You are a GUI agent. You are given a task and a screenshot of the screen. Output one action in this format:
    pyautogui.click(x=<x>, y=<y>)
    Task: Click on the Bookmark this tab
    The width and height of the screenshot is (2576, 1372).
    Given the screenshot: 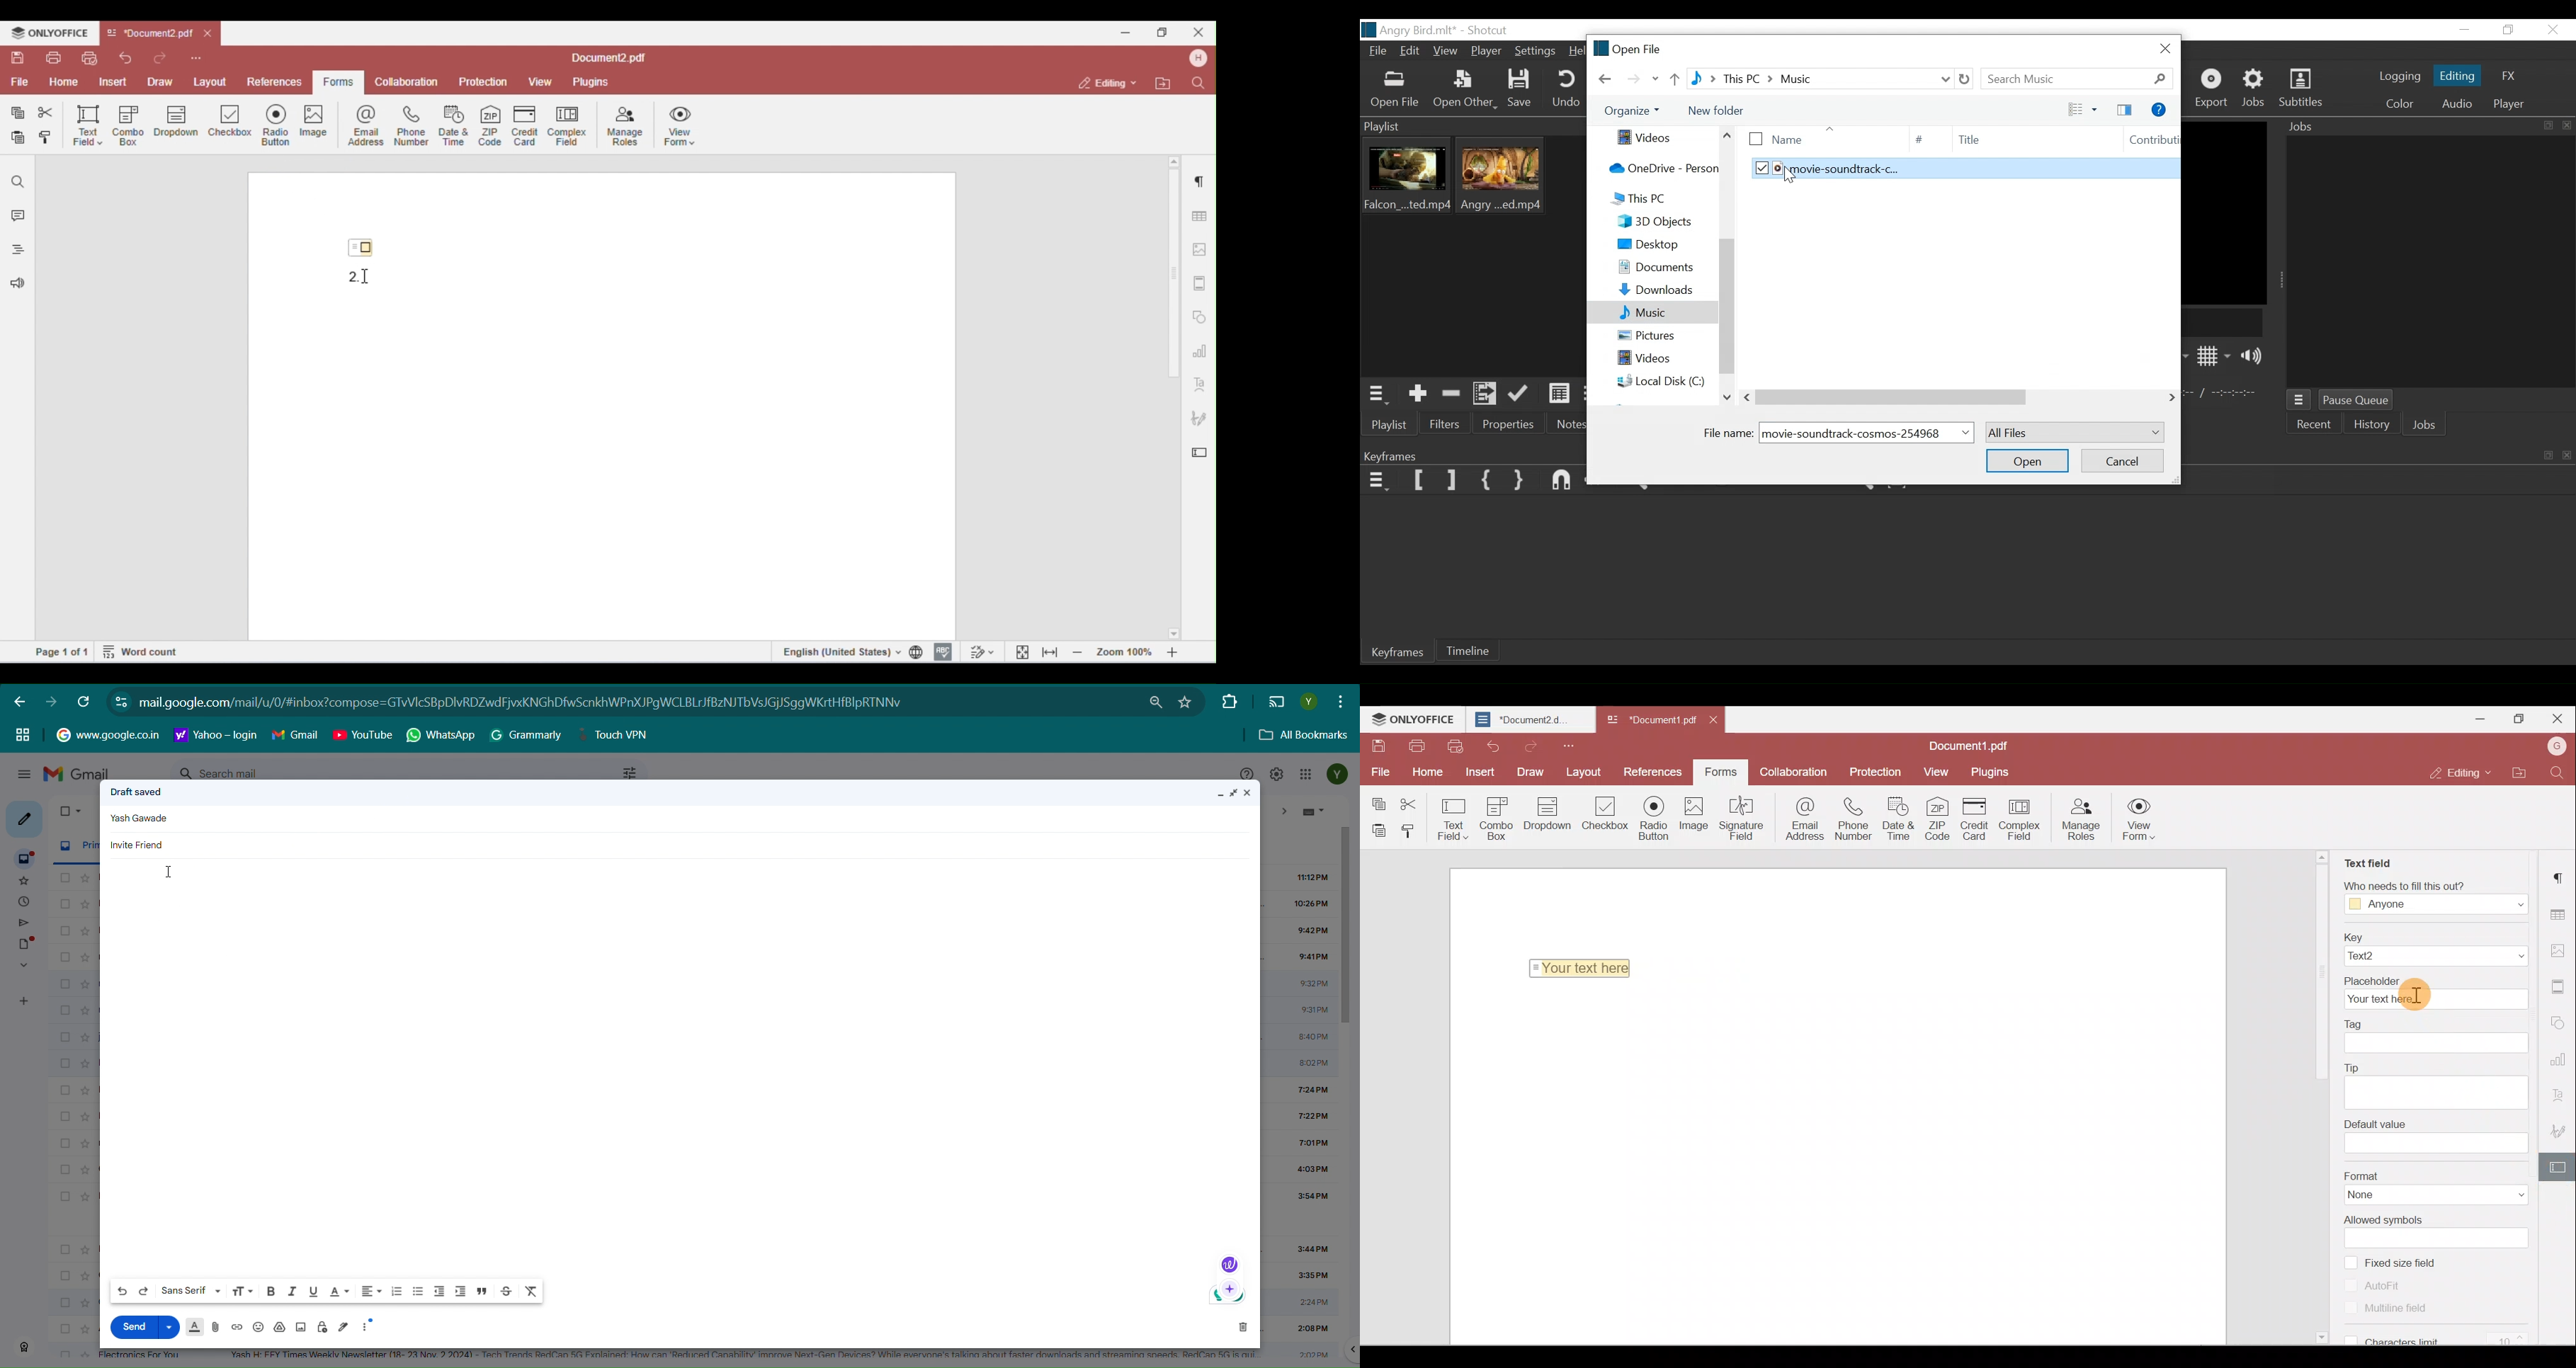 What is the action you would take?
    pyautogui.click(x=1185, y=702)
    